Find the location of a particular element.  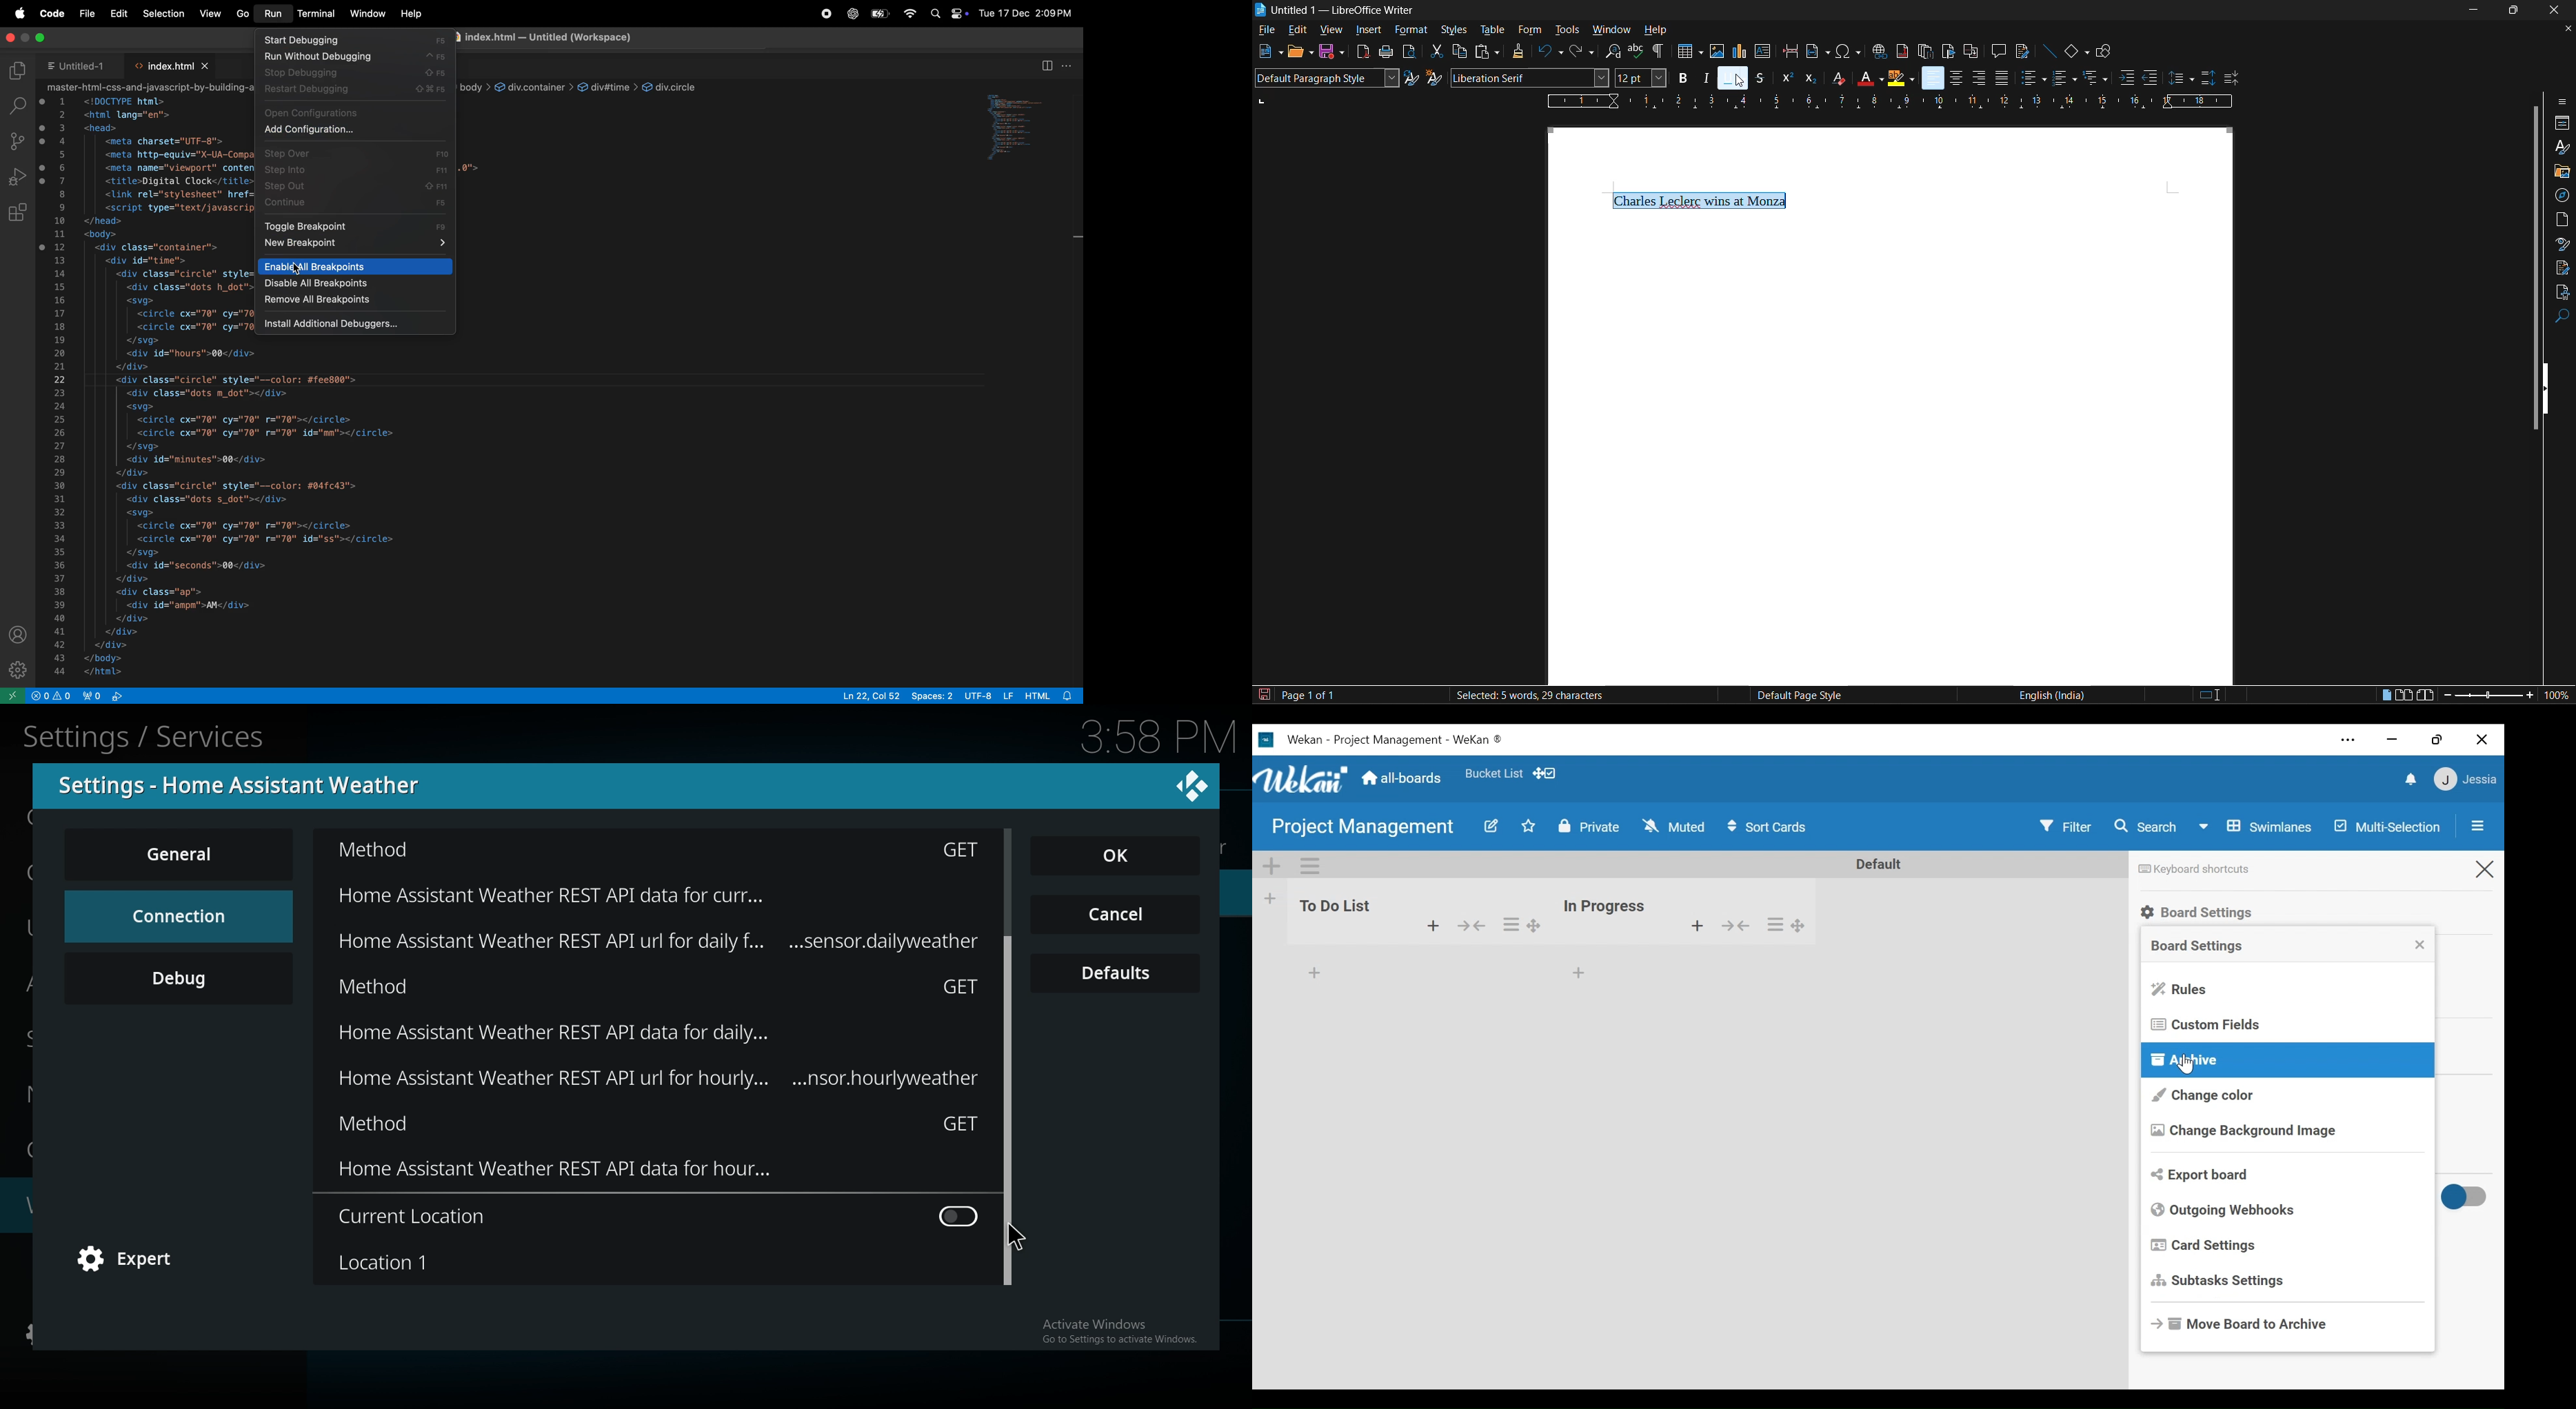

method is located at coordinates (659, 1127).